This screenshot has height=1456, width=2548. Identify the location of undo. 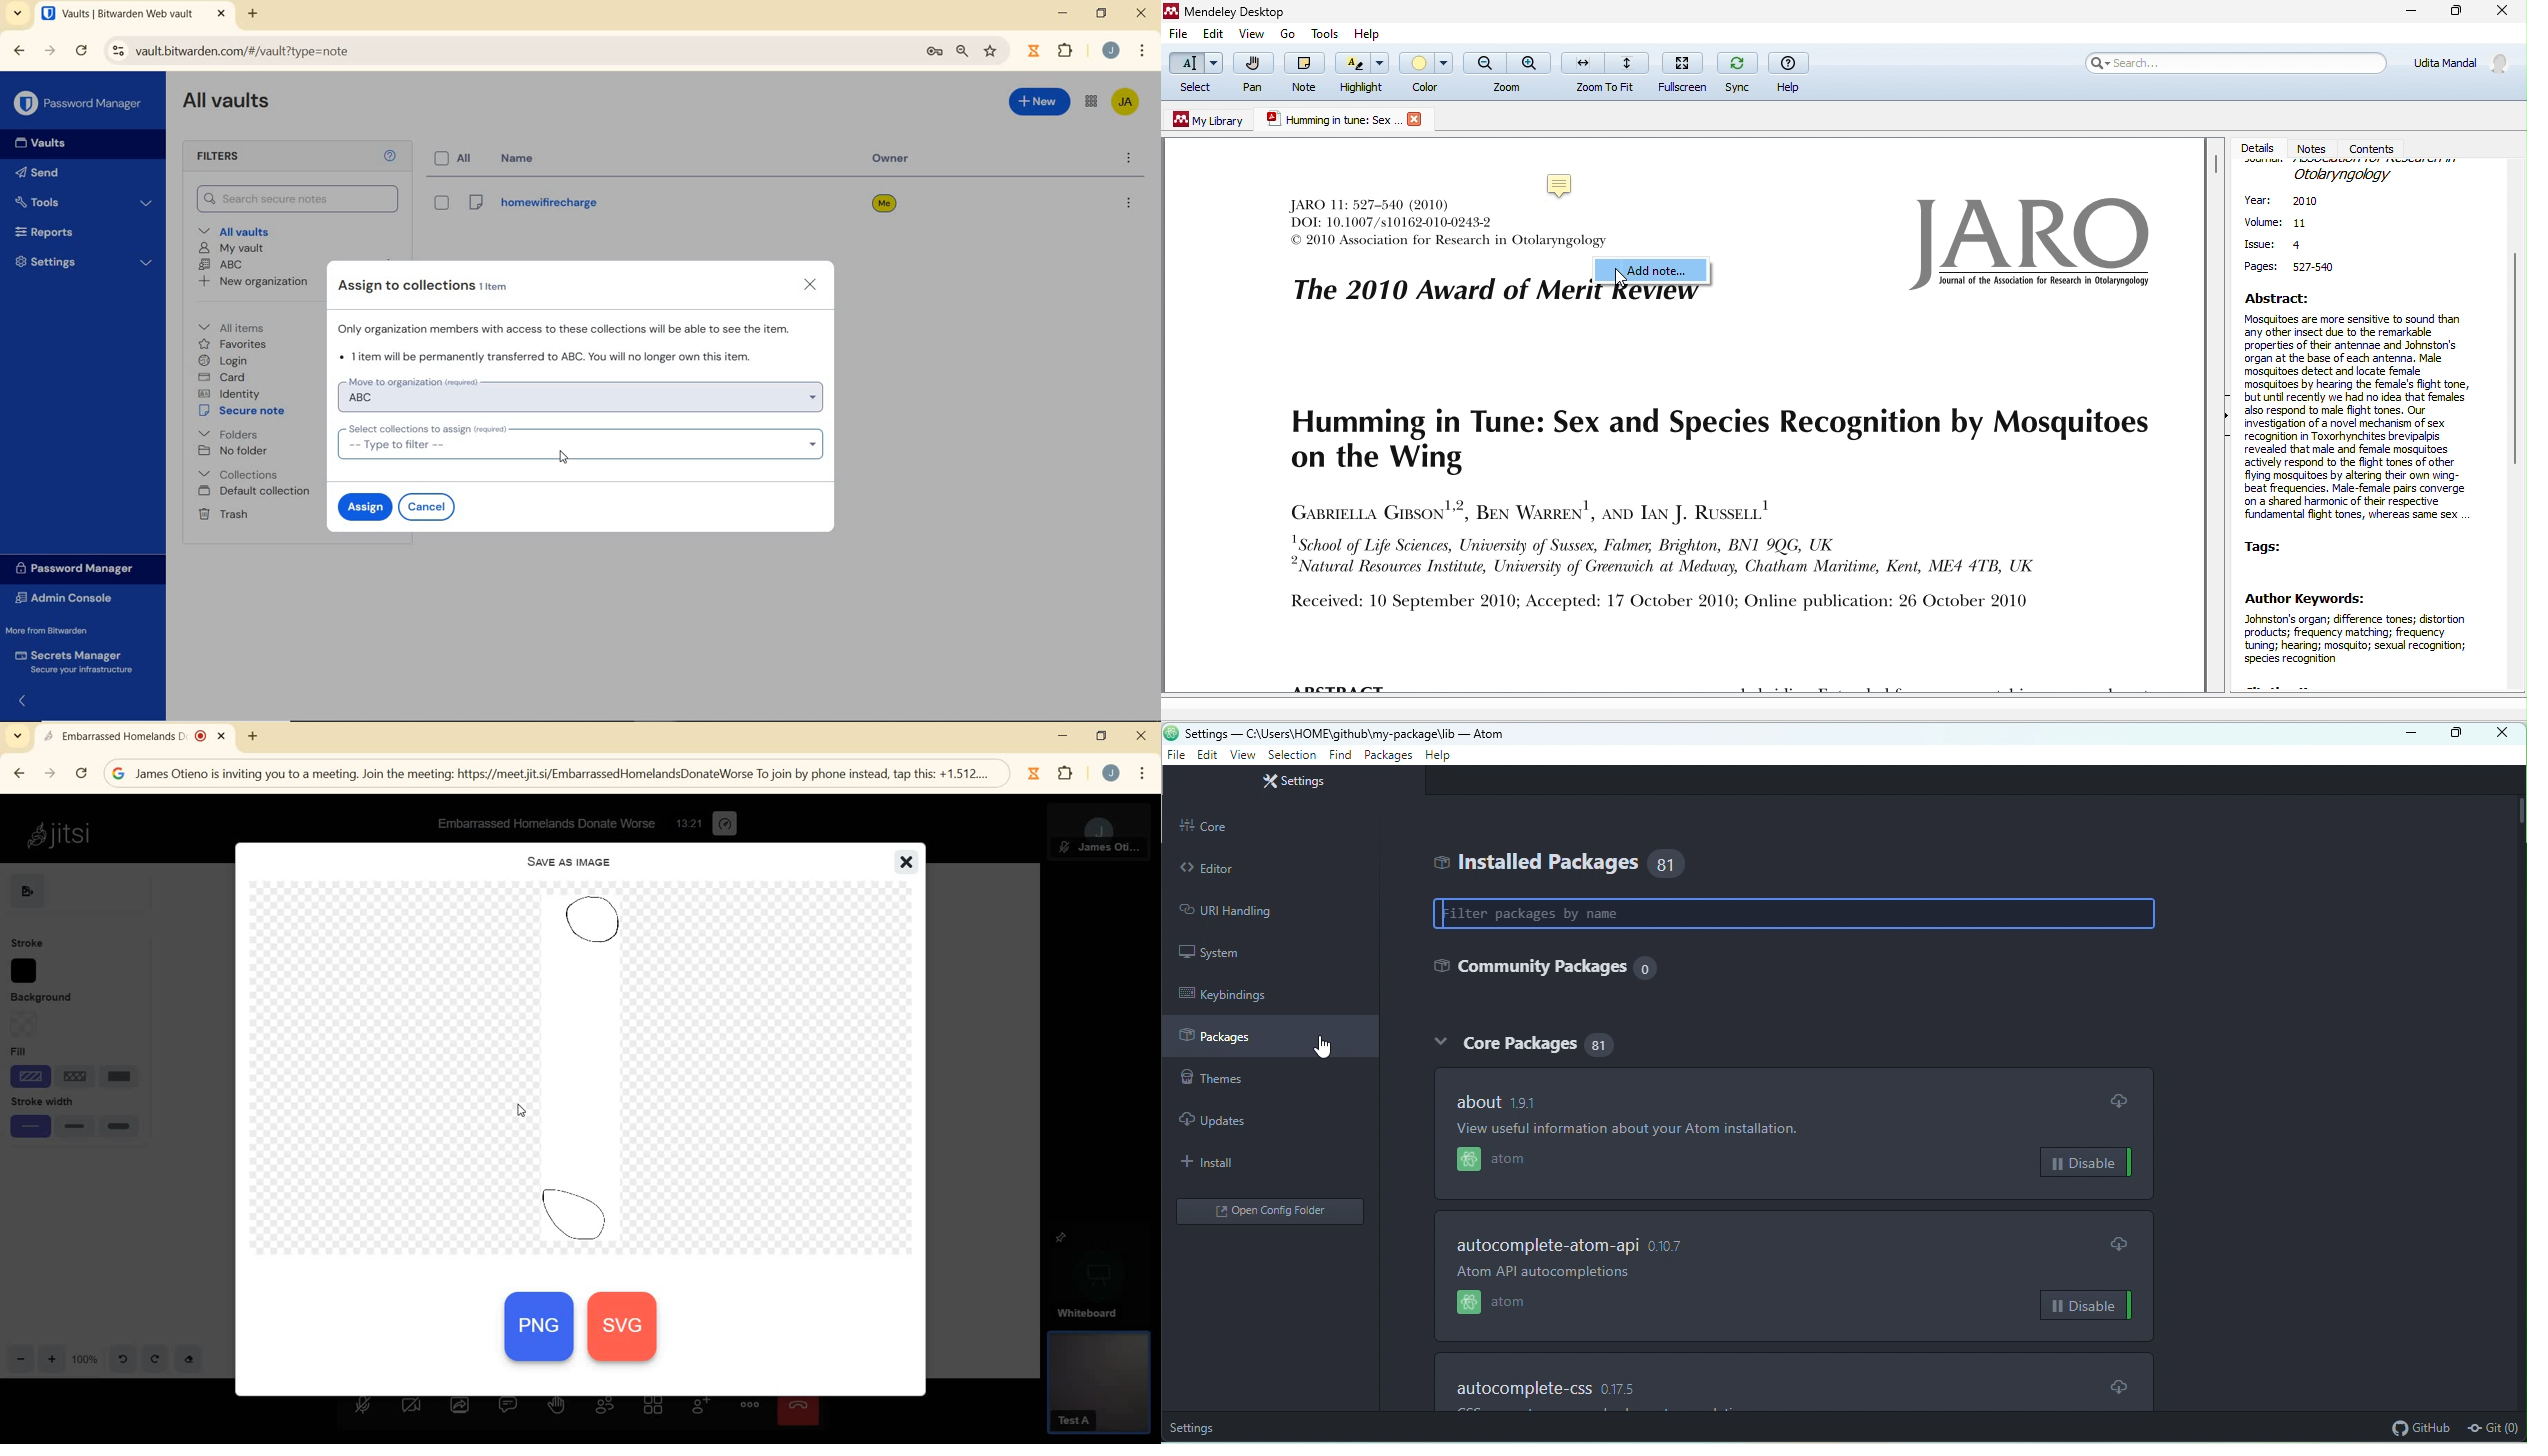
(123, 1360).